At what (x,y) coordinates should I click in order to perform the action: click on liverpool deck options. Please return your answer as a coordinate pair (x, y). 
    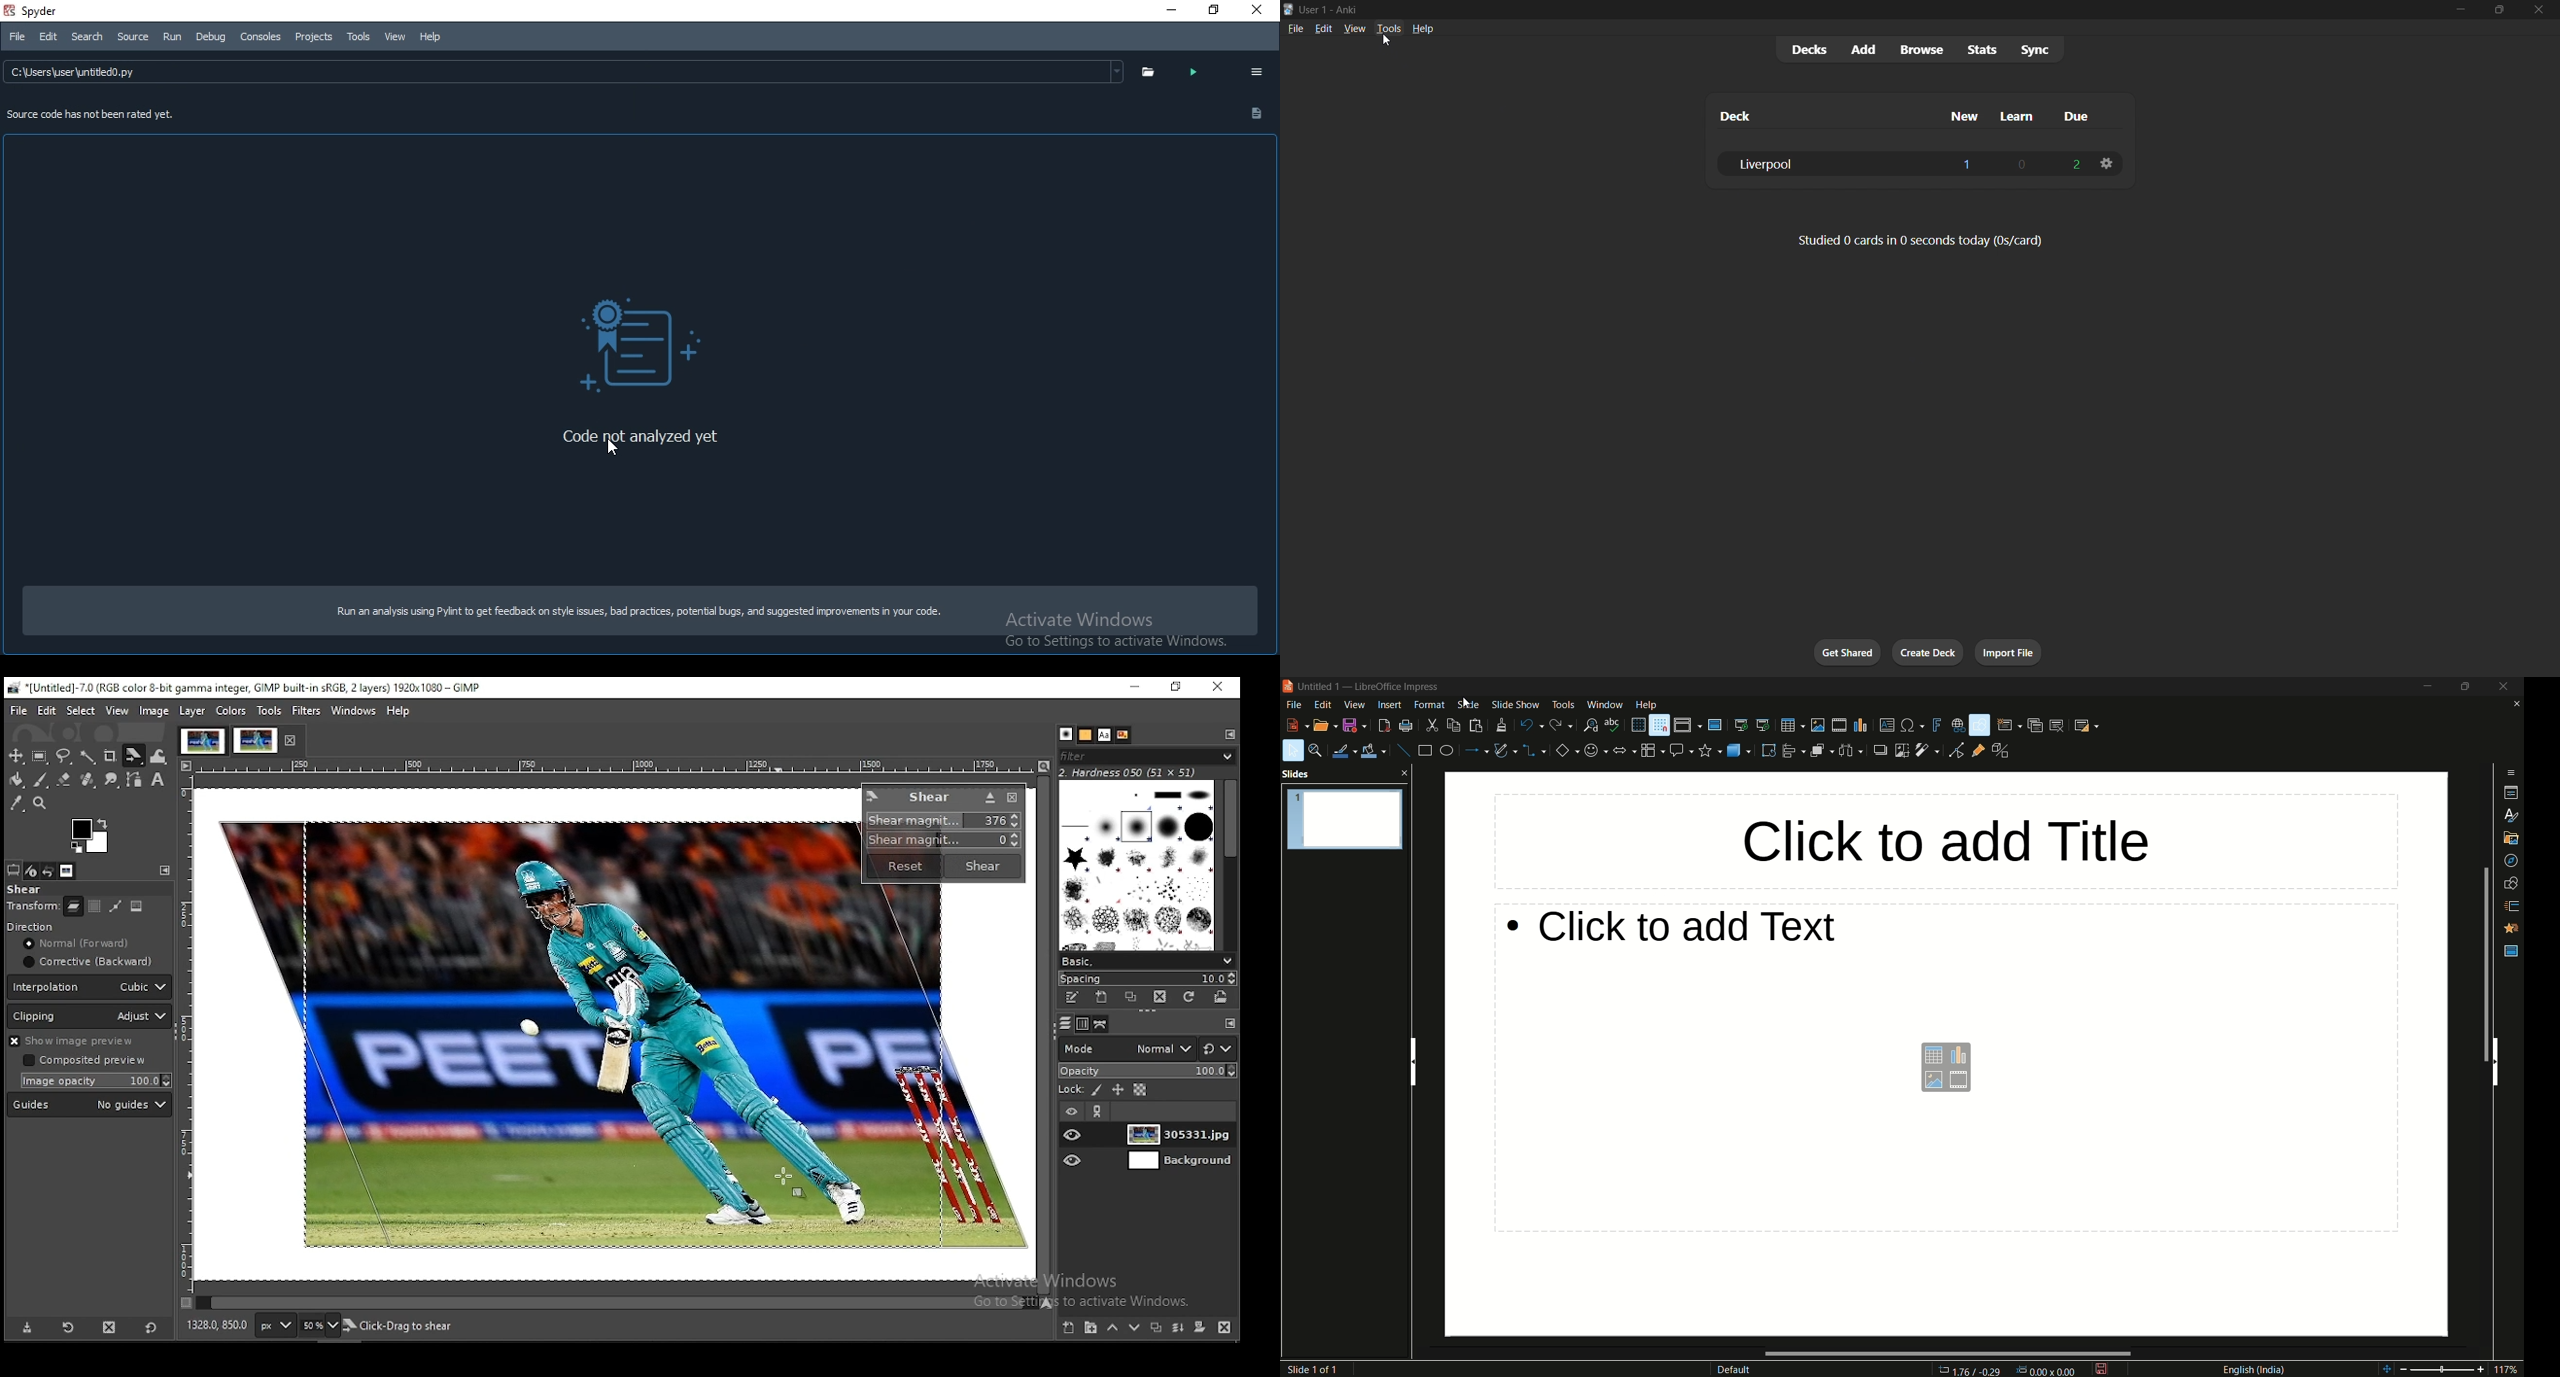
    Looking at the image, I should click on (2107, 162).